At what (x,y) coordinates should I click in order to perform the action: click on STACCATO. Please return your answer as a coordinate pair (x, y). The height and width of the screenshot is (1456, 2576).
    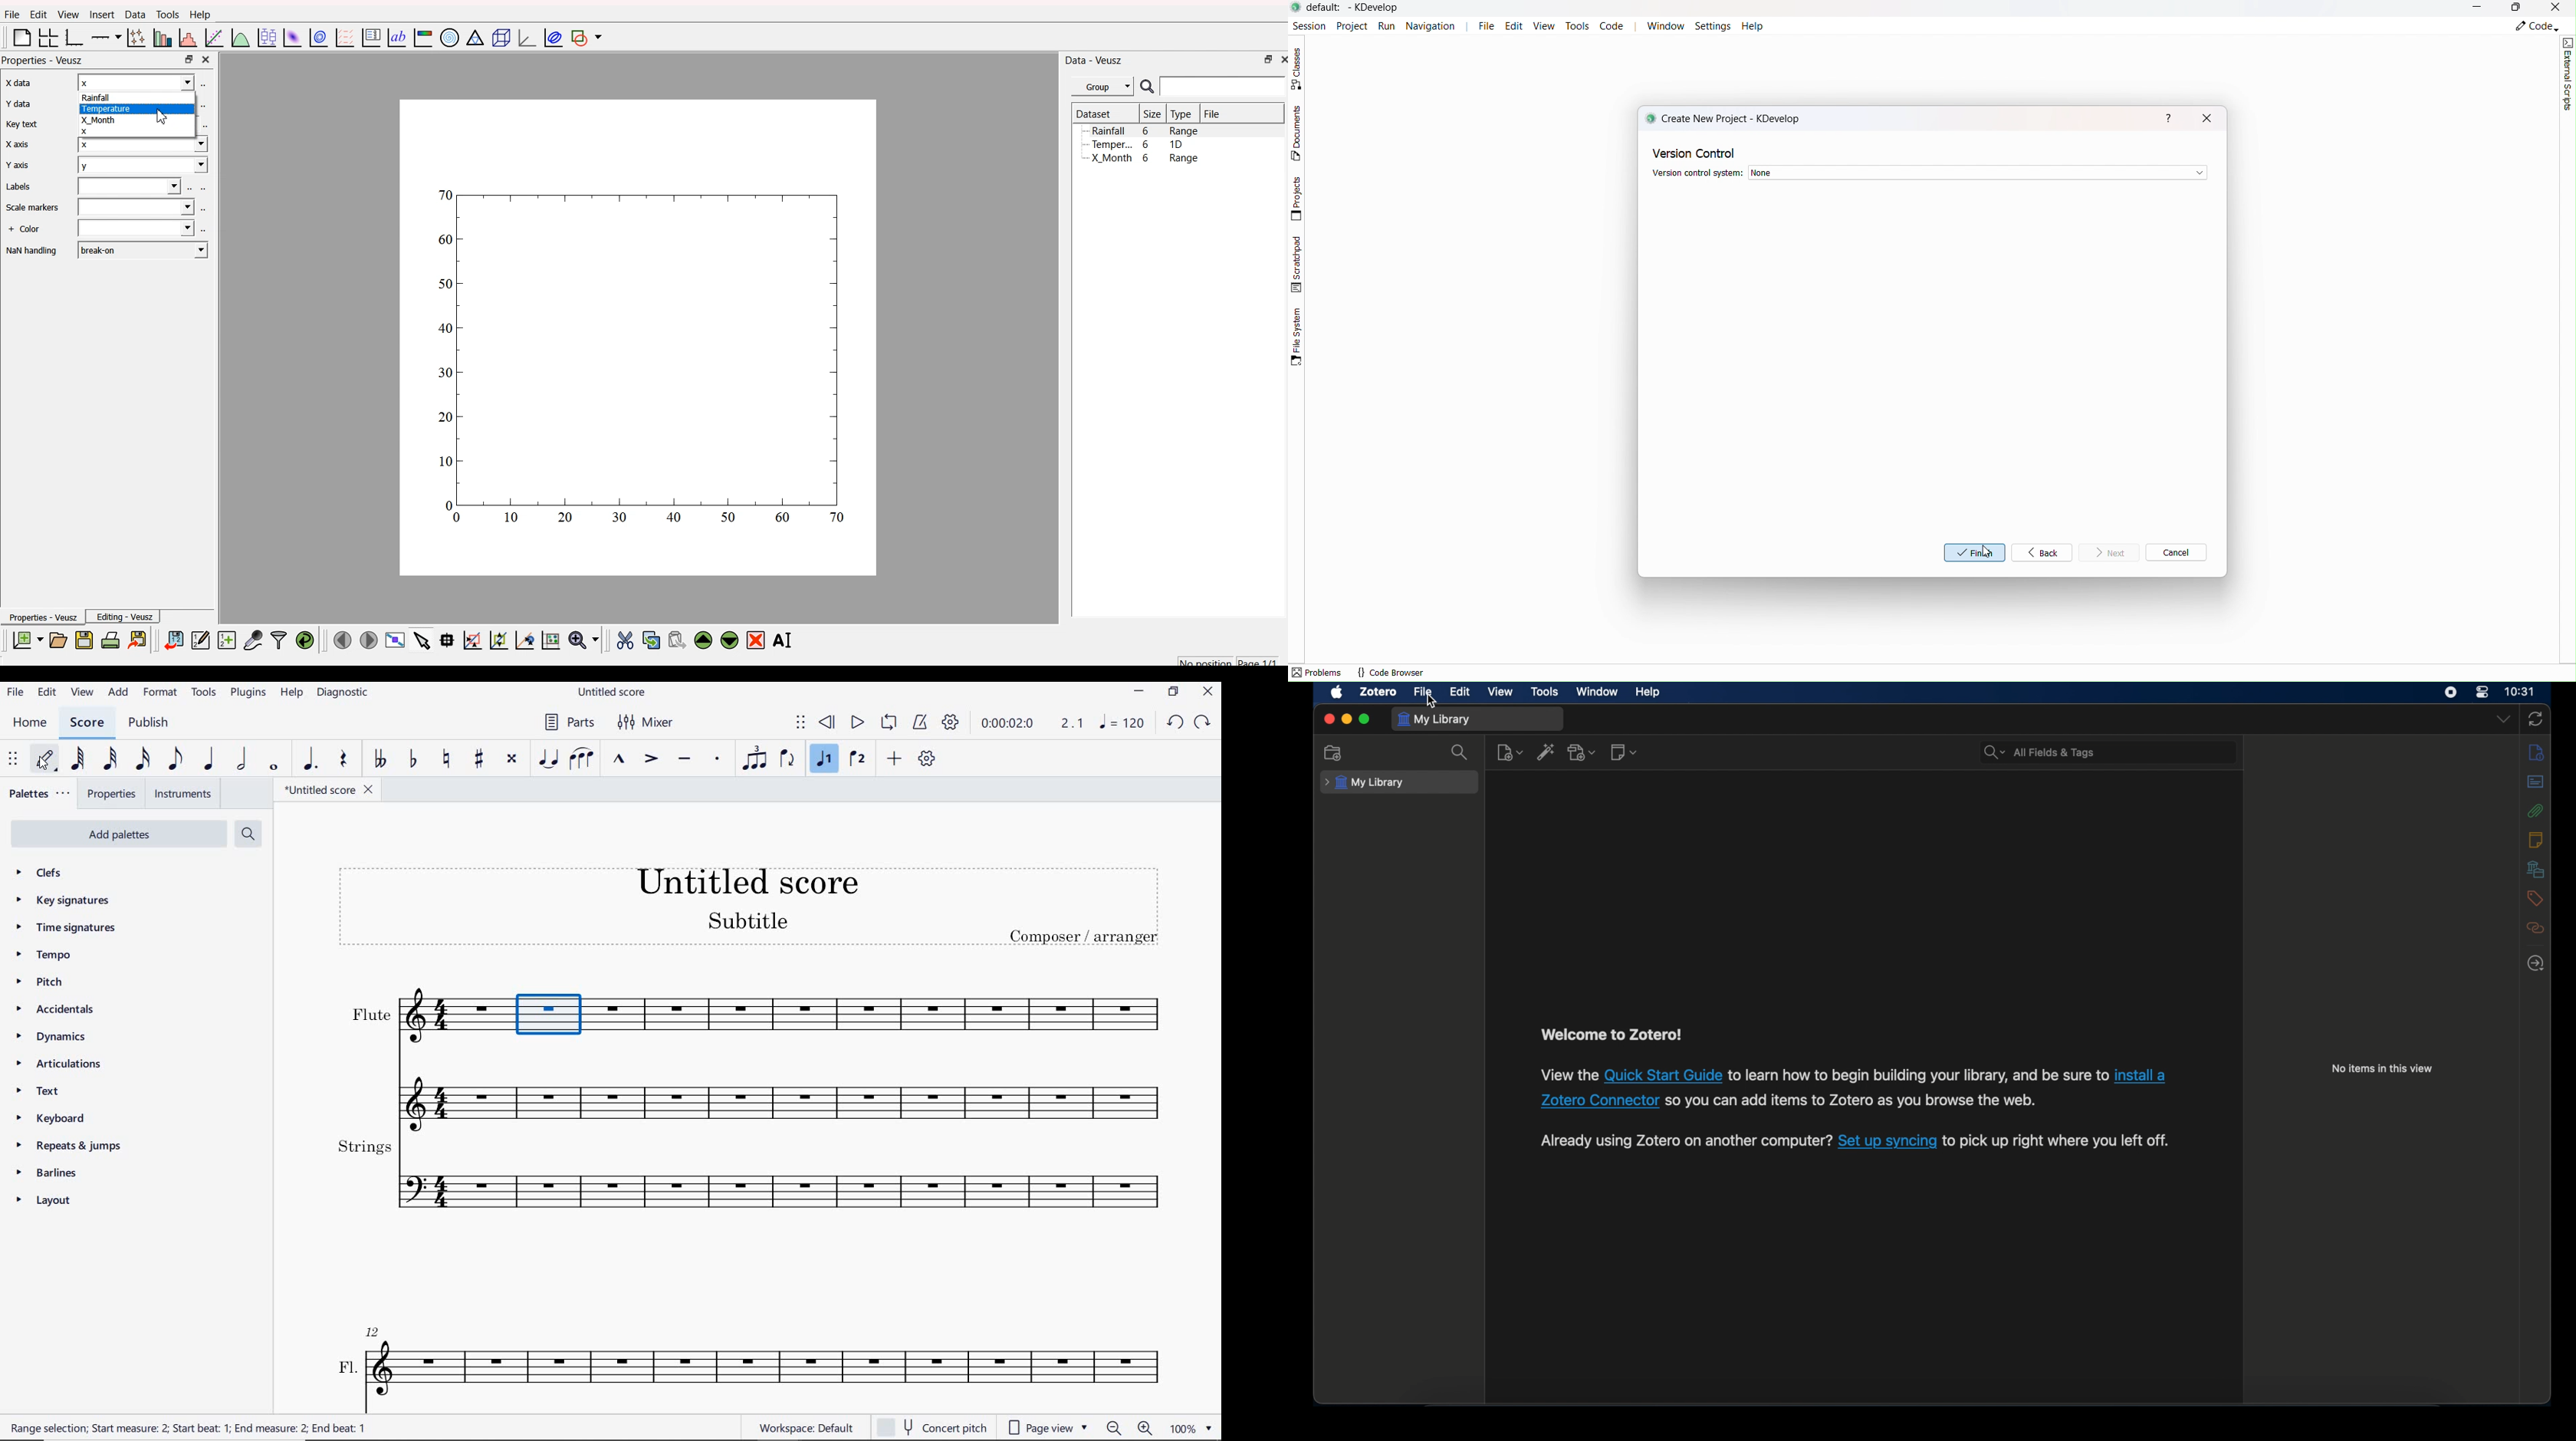
    Looking at the image, I should click on (718, 760).